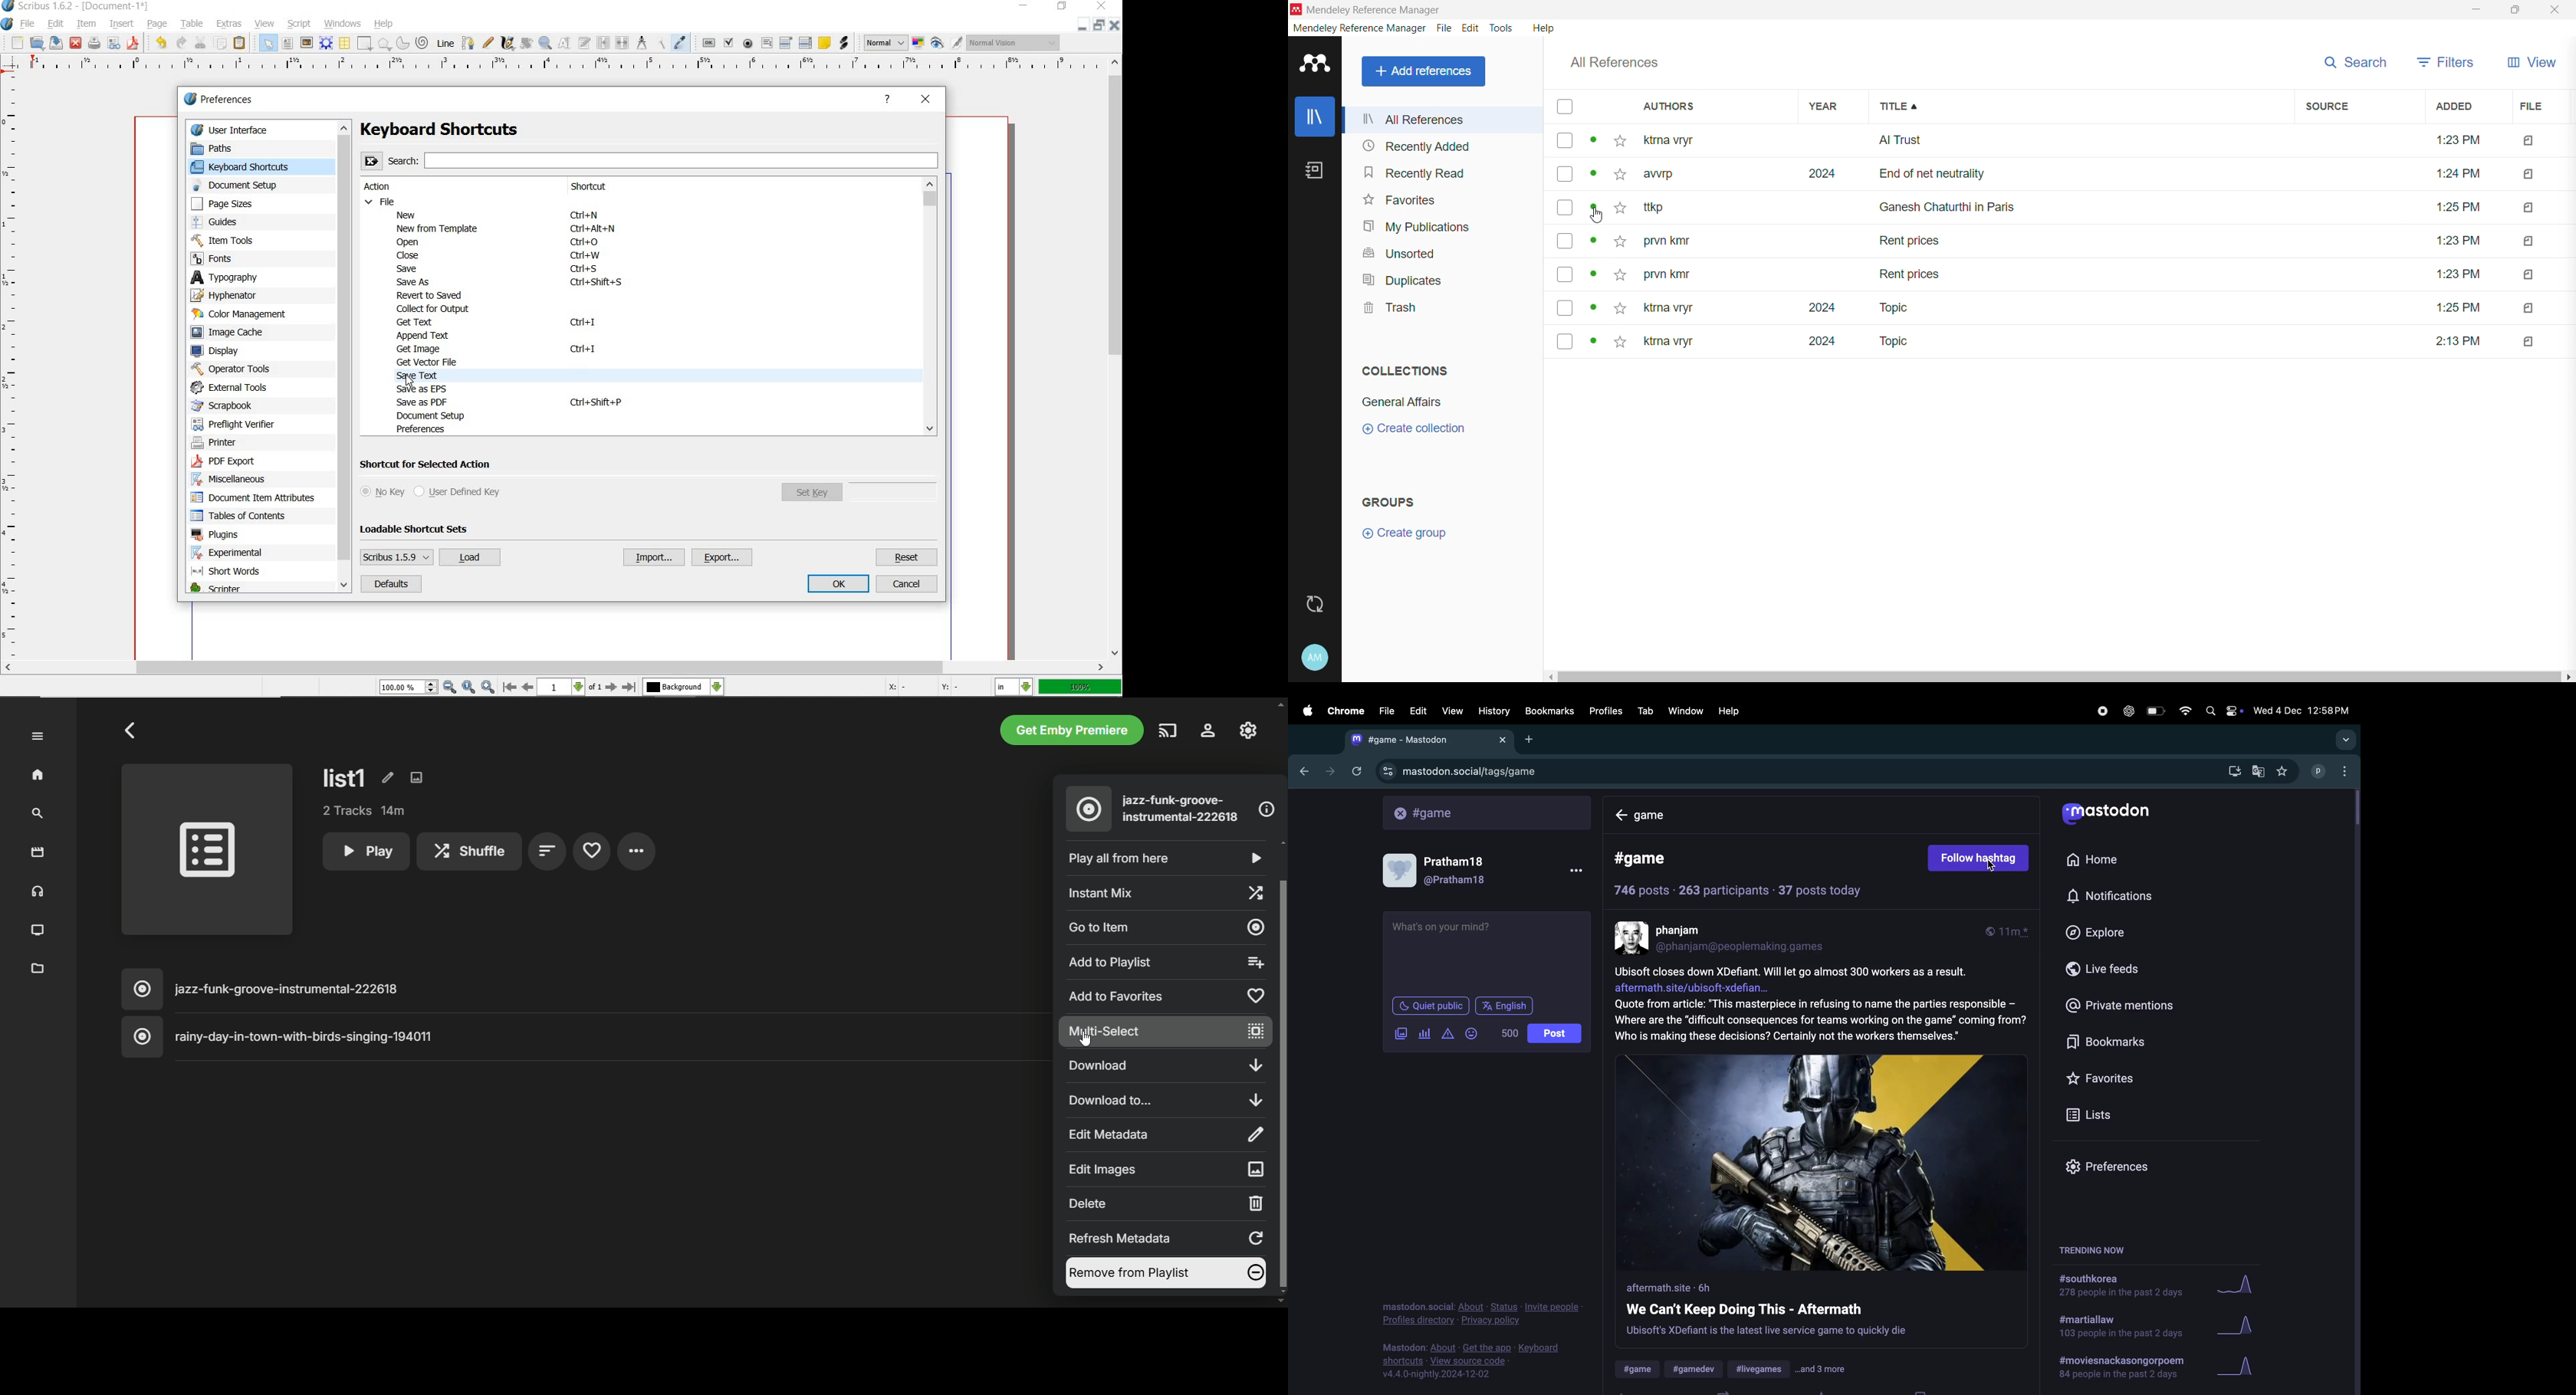  What do you see at coordinates (1533, 739) in the screenshot?
I see `add tab` at bounding box center [1533, 739].